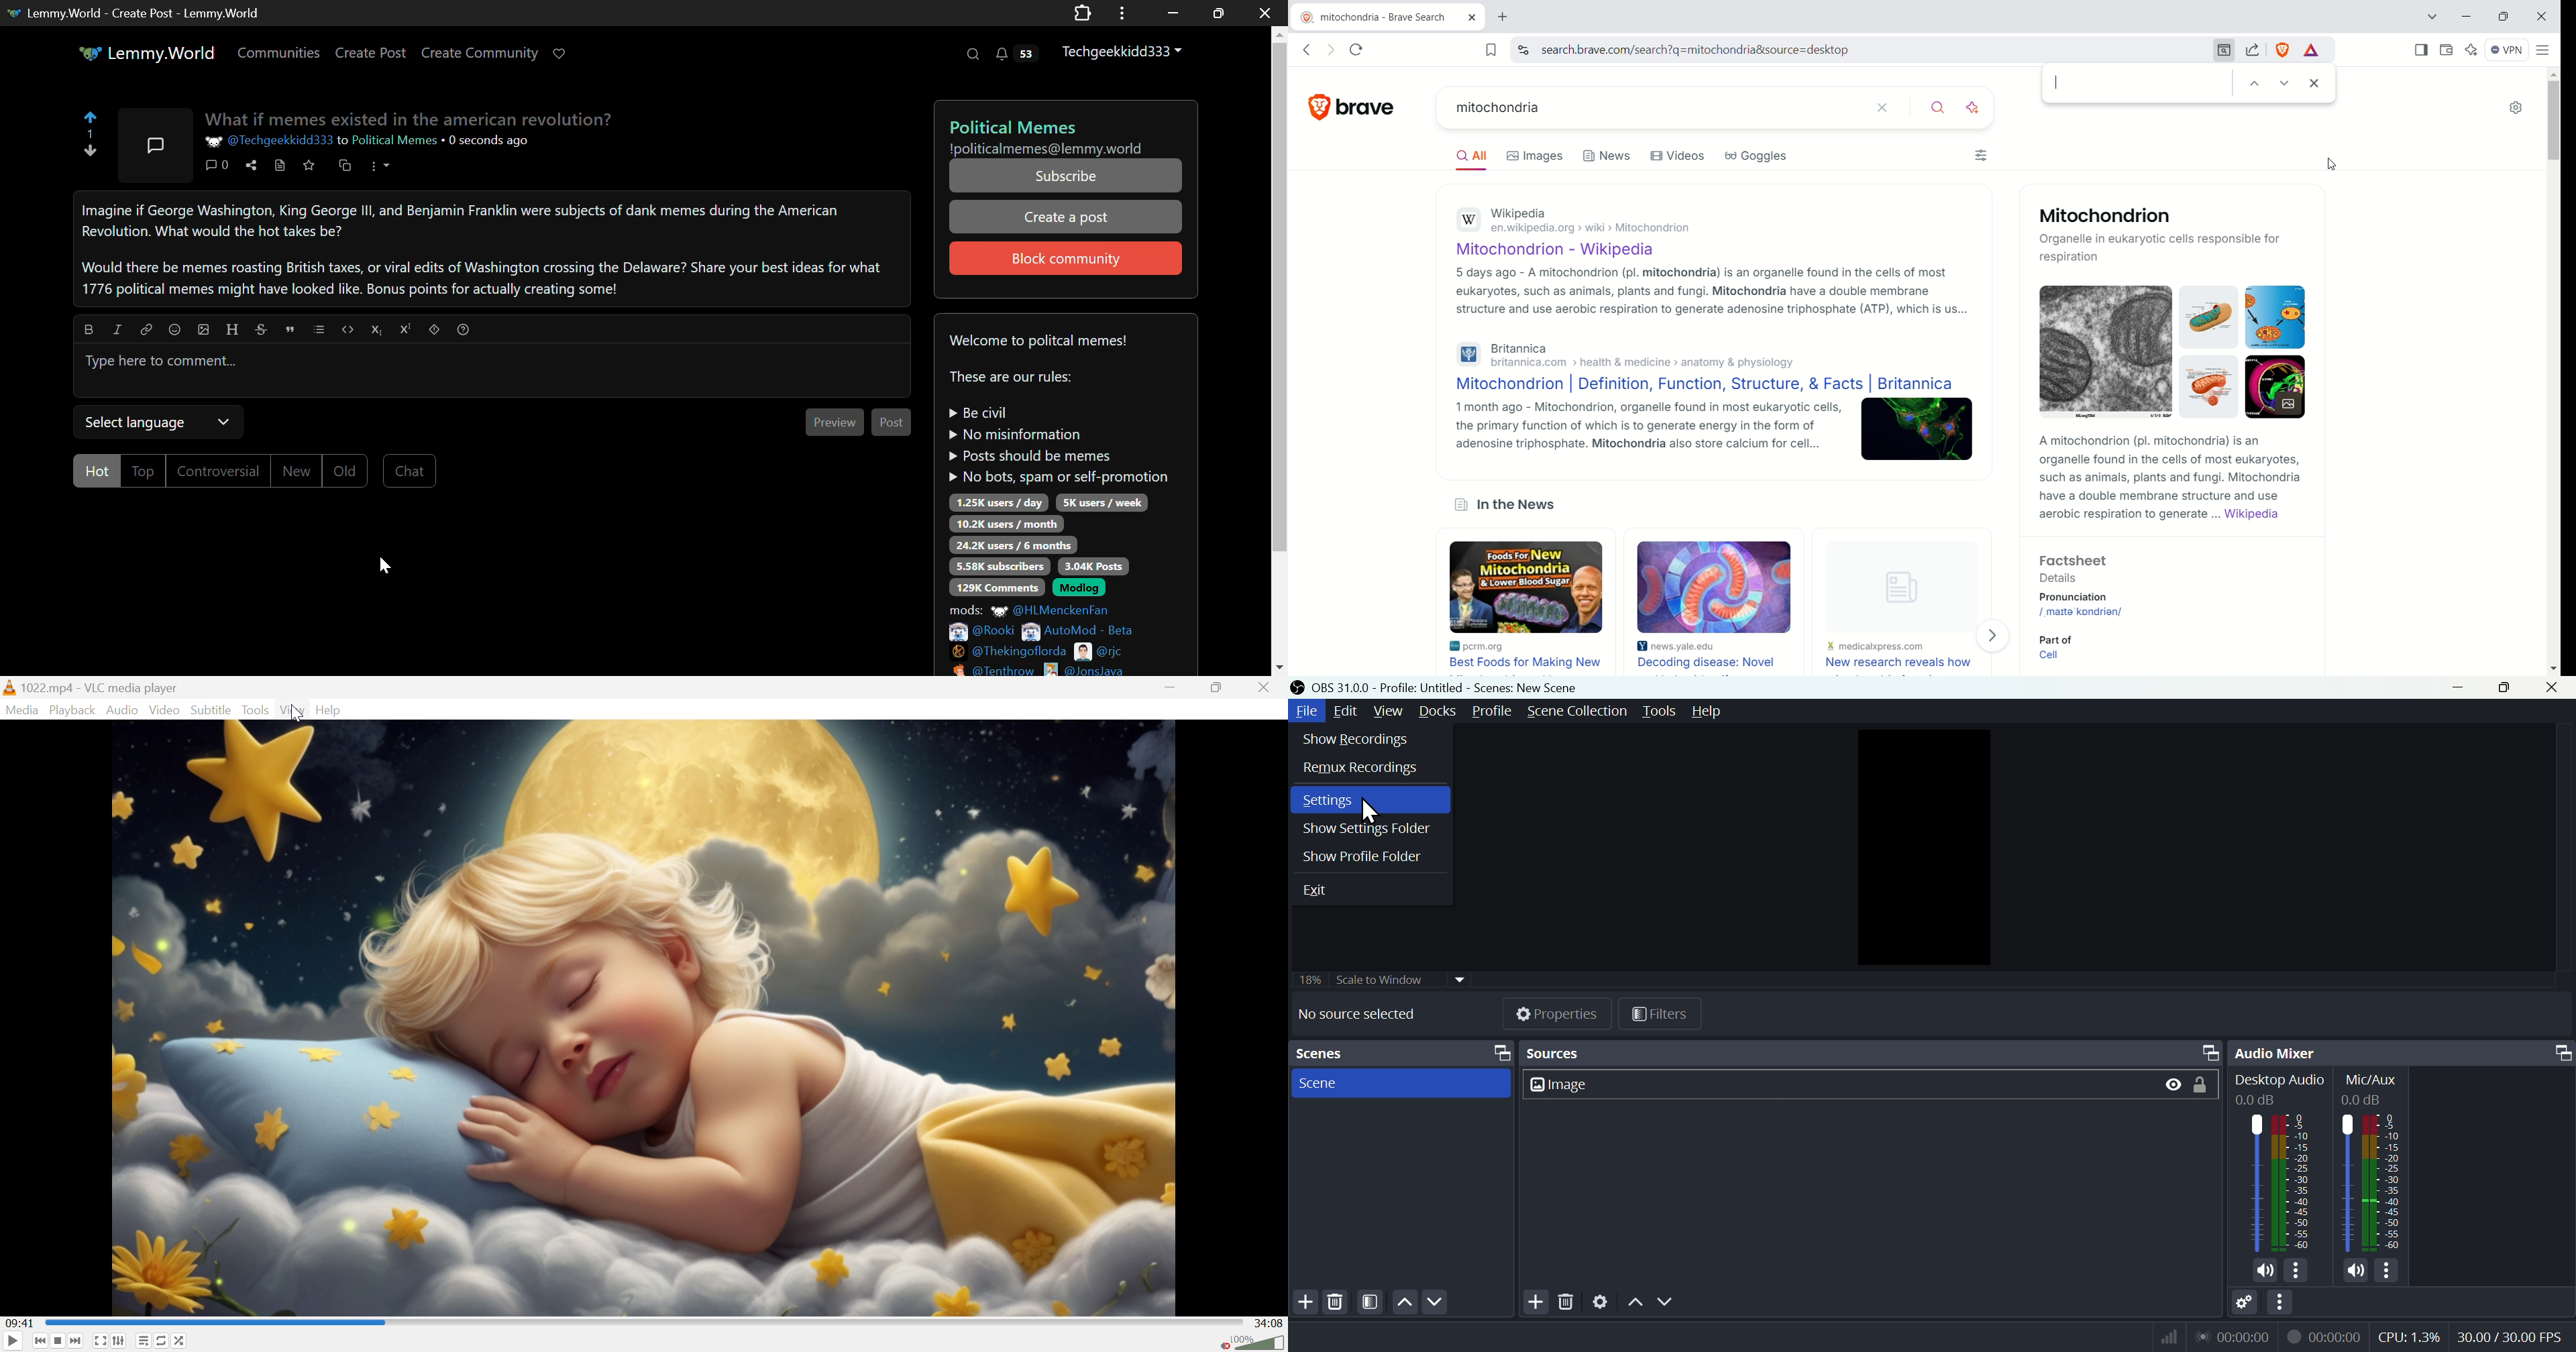  What do you see at coordinates (1870, 1053) in the screenshot?
I see `Sources` at bounding box center [1870, 1053].